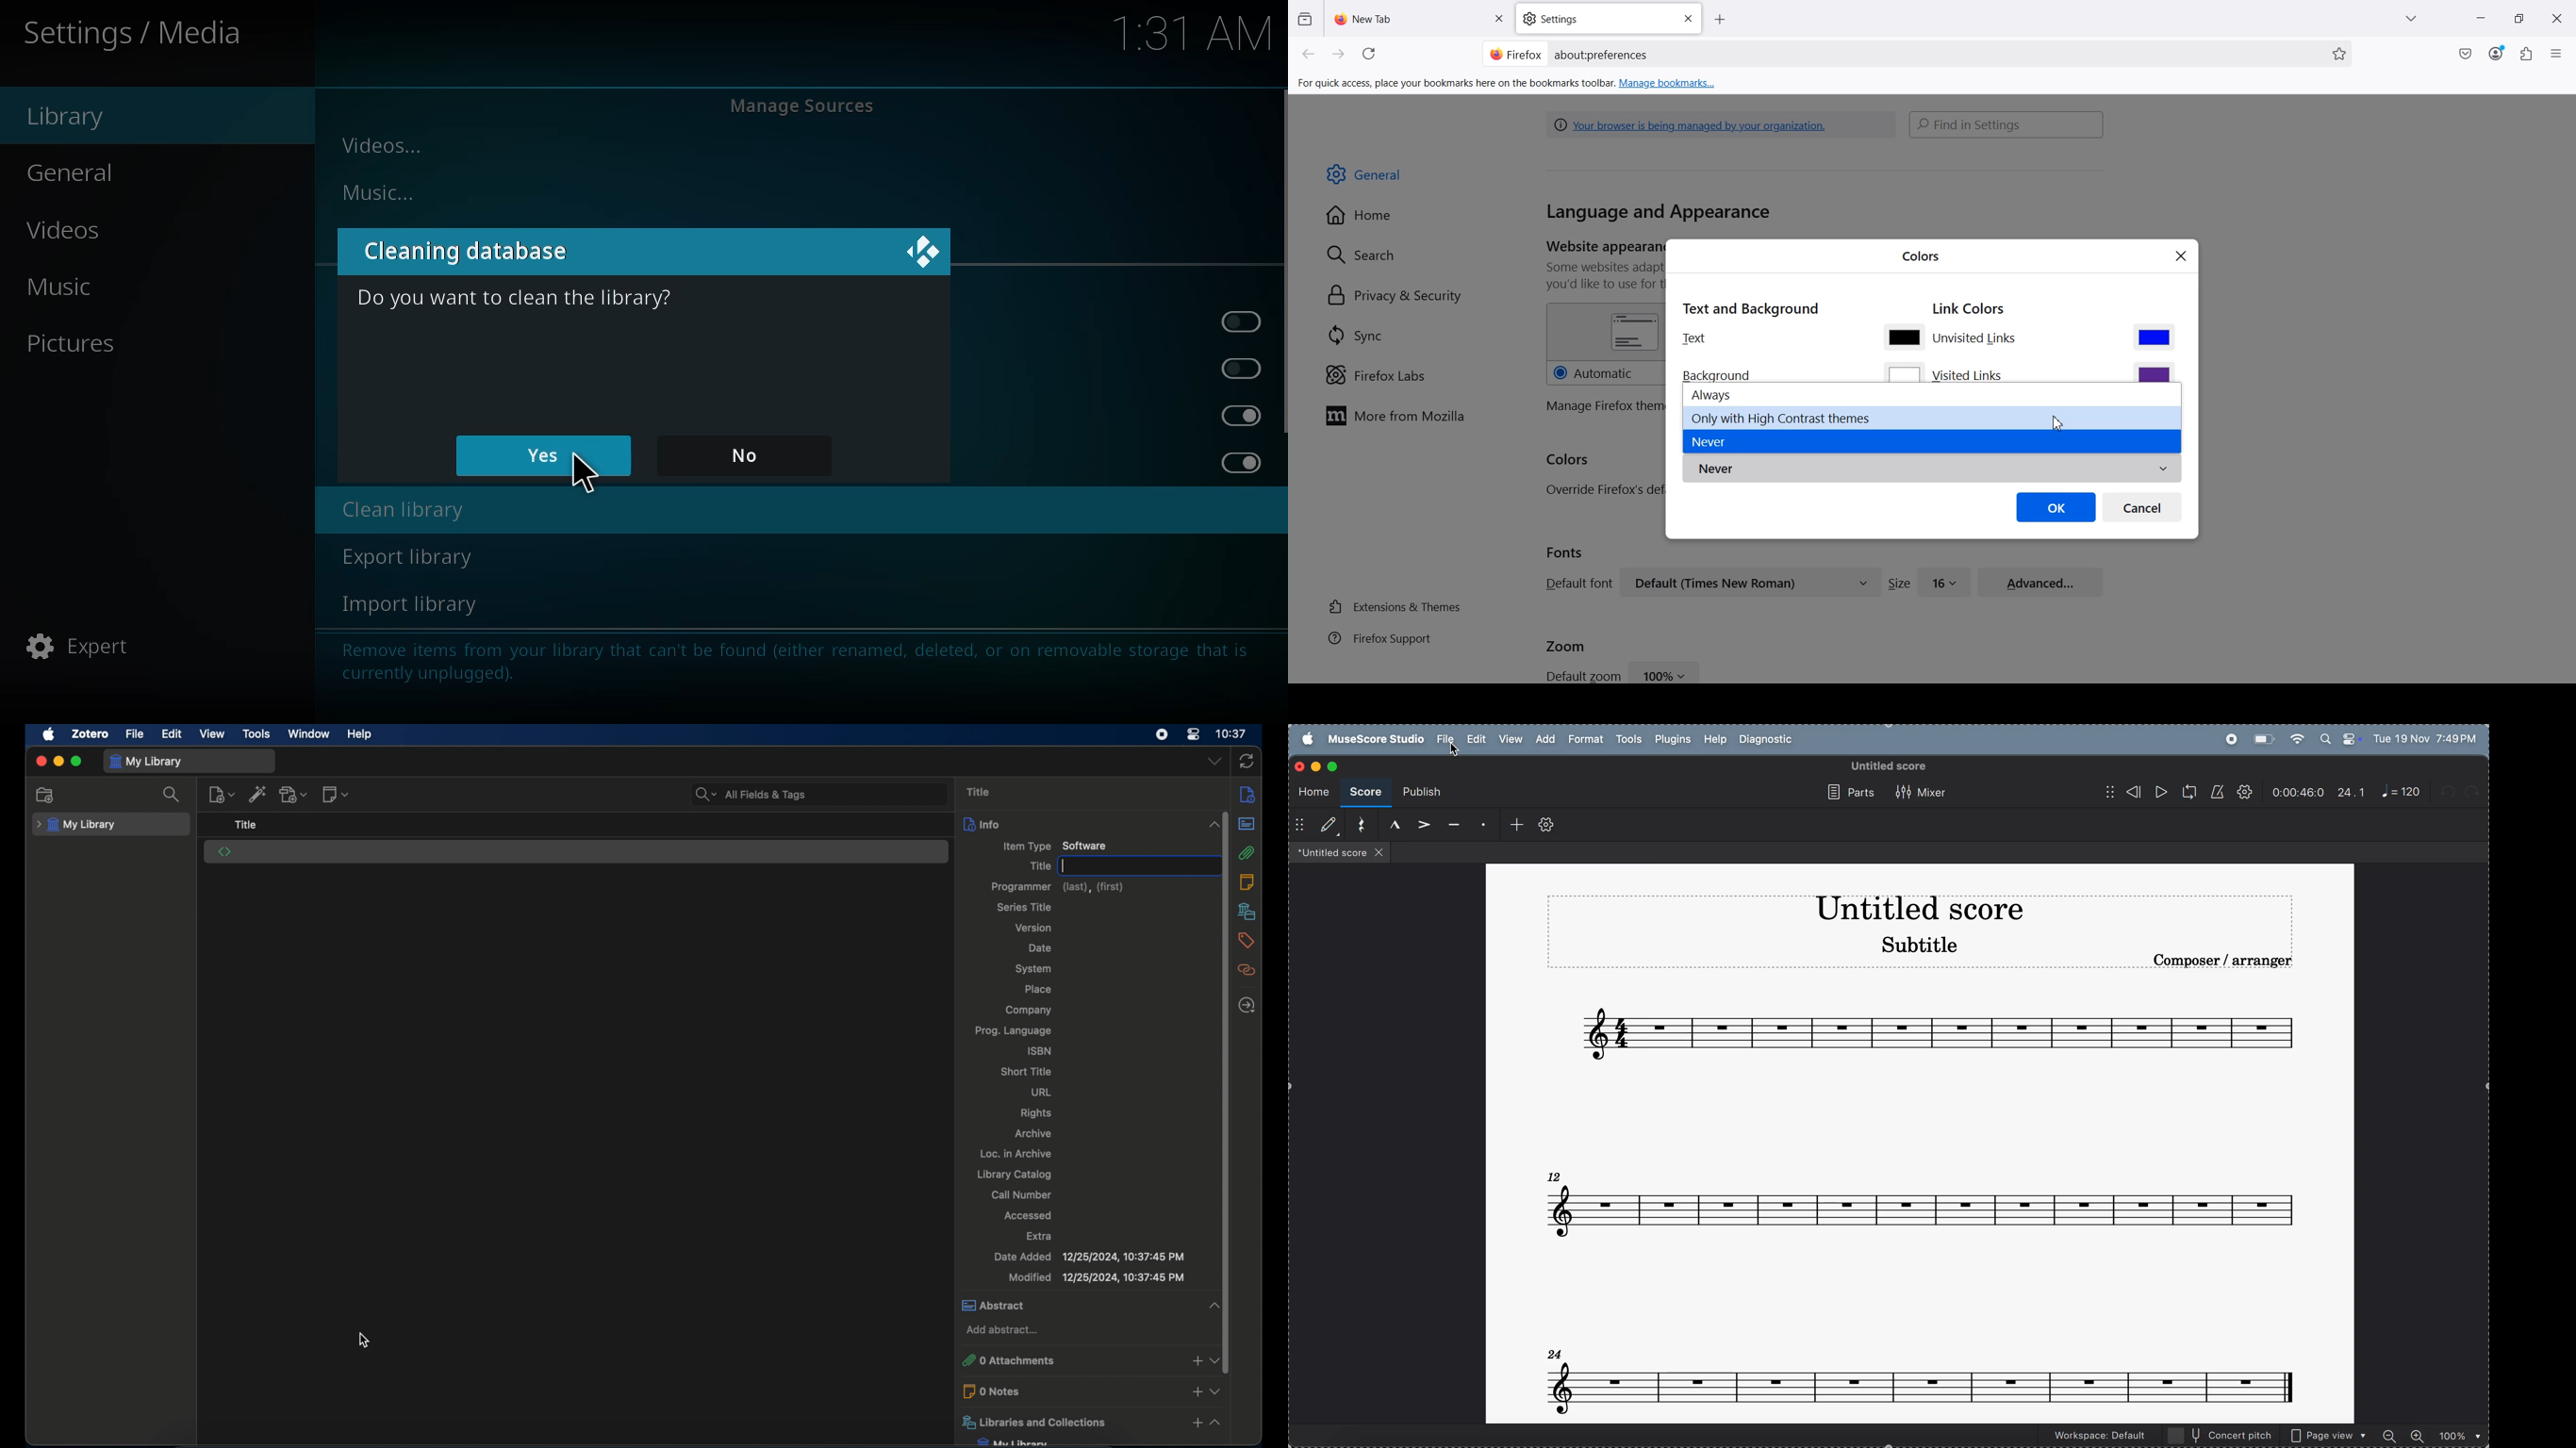  Describe the element at coordinates (1420, 825) in the screenshot. I see `accent` at that location.